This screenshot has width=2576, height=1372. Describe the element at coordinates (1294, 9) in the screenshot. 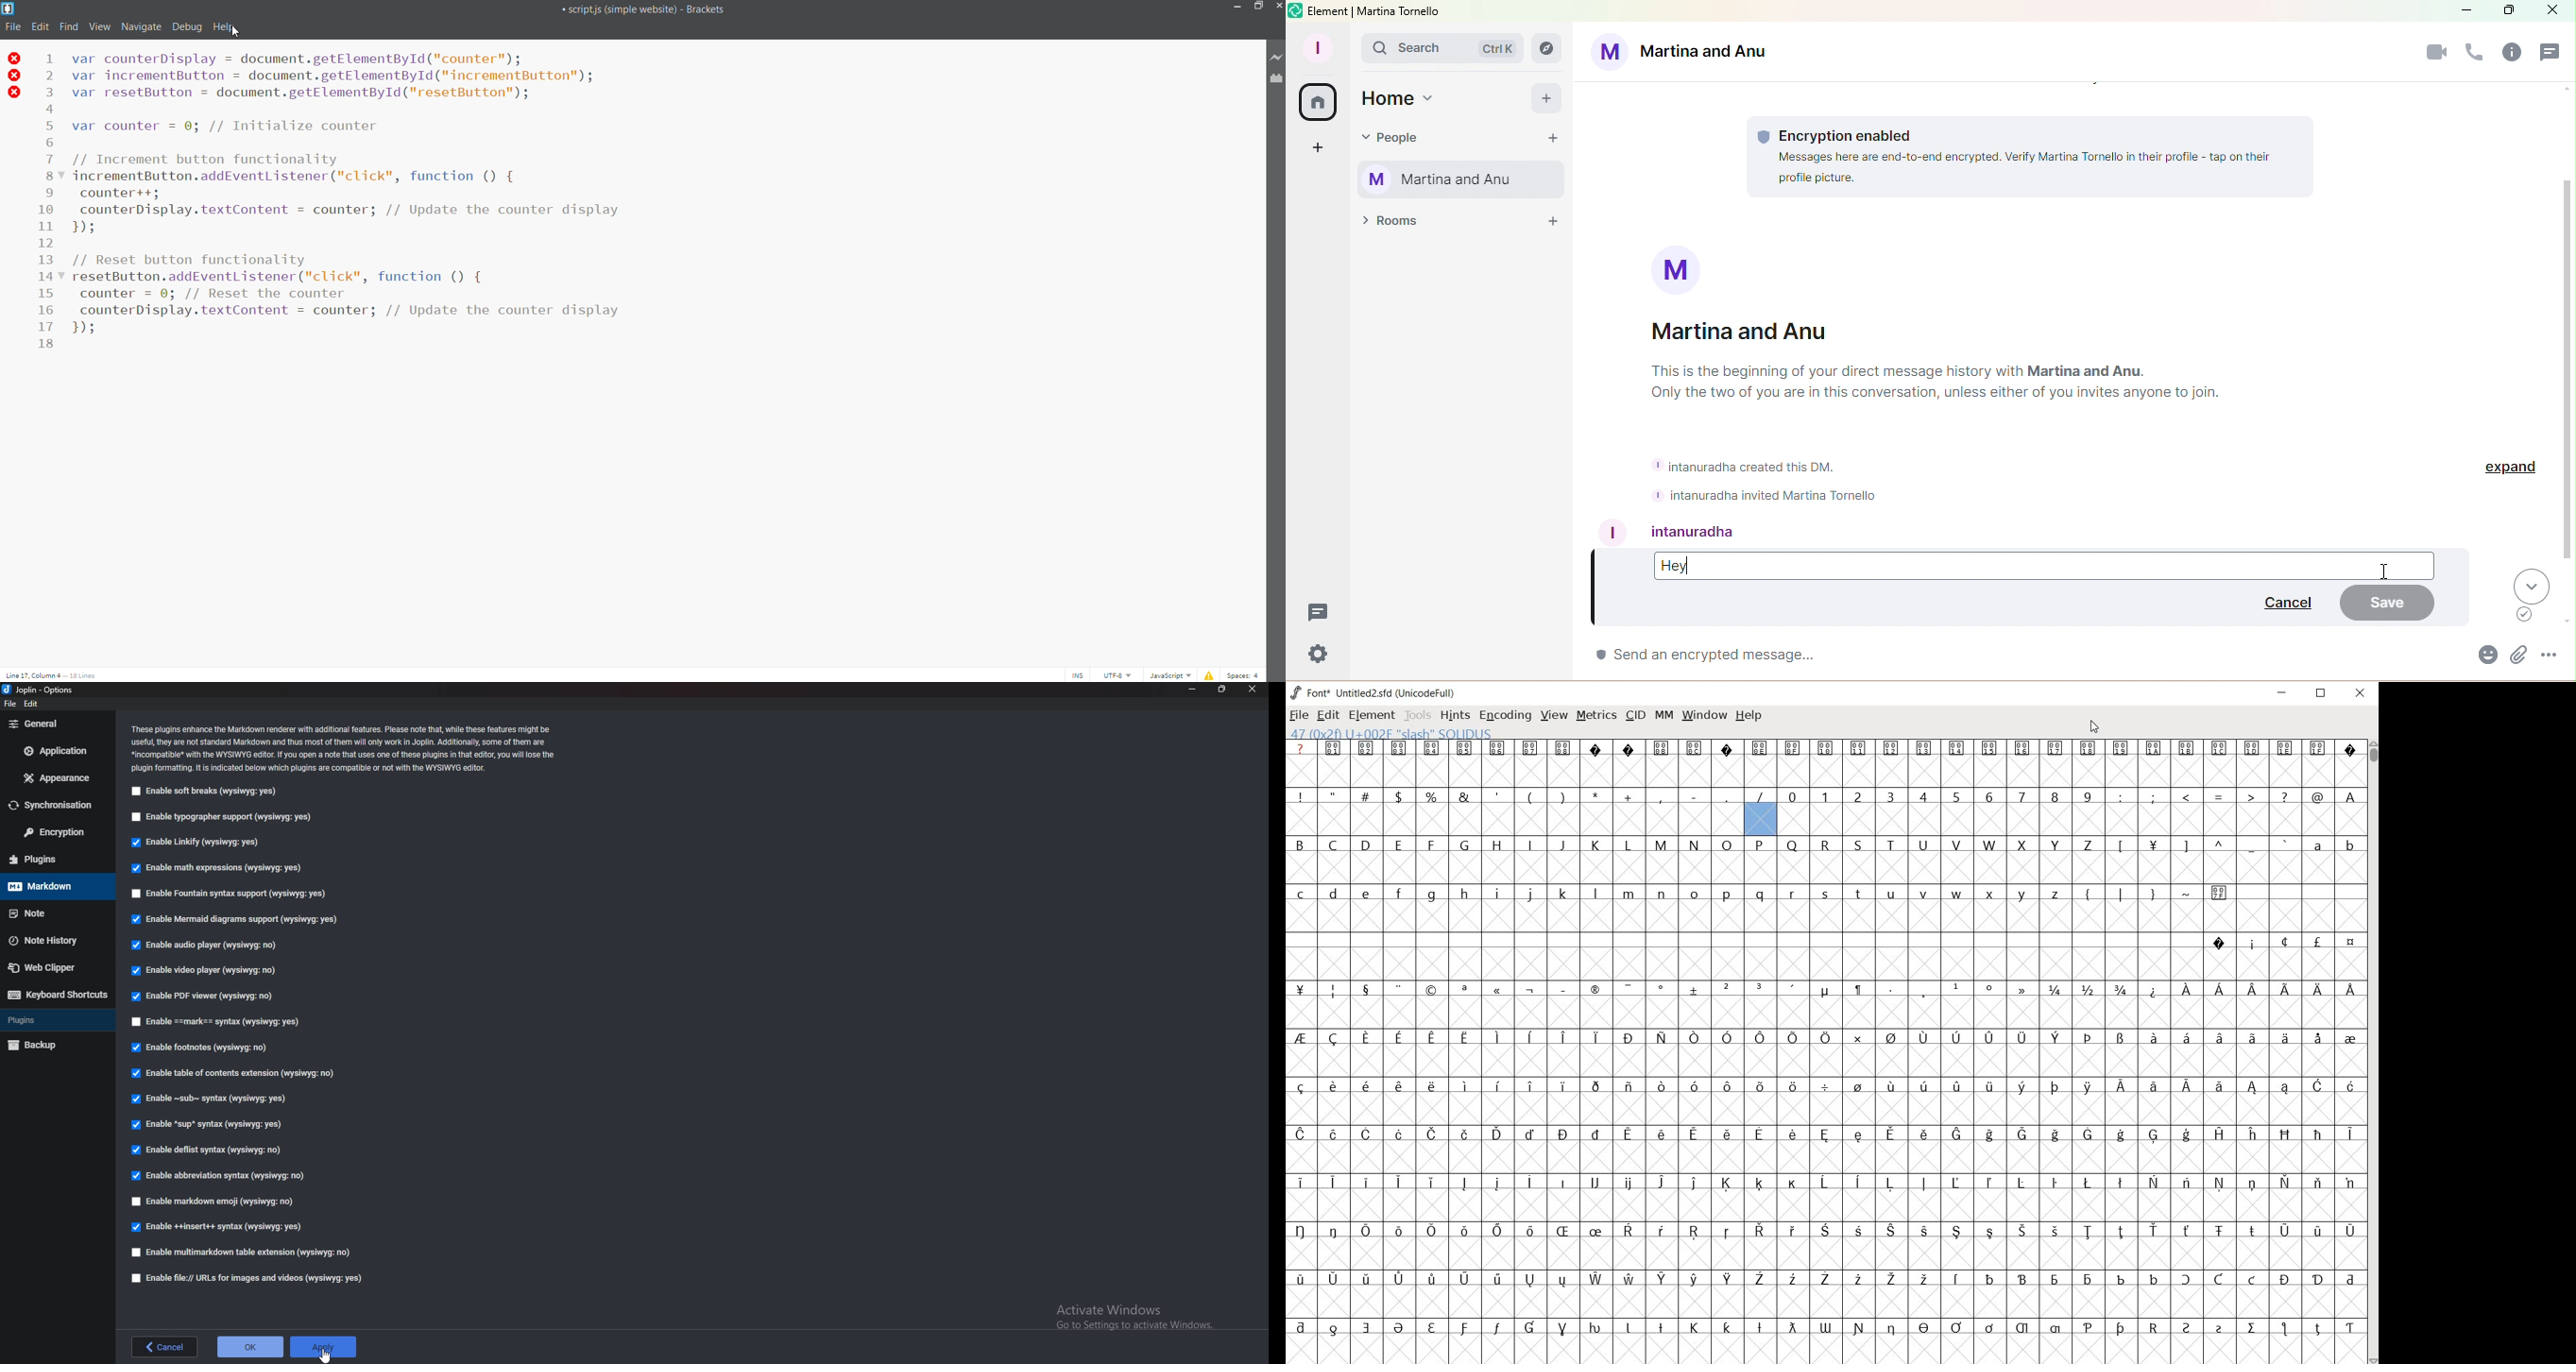

I see `Element icon` at that location.